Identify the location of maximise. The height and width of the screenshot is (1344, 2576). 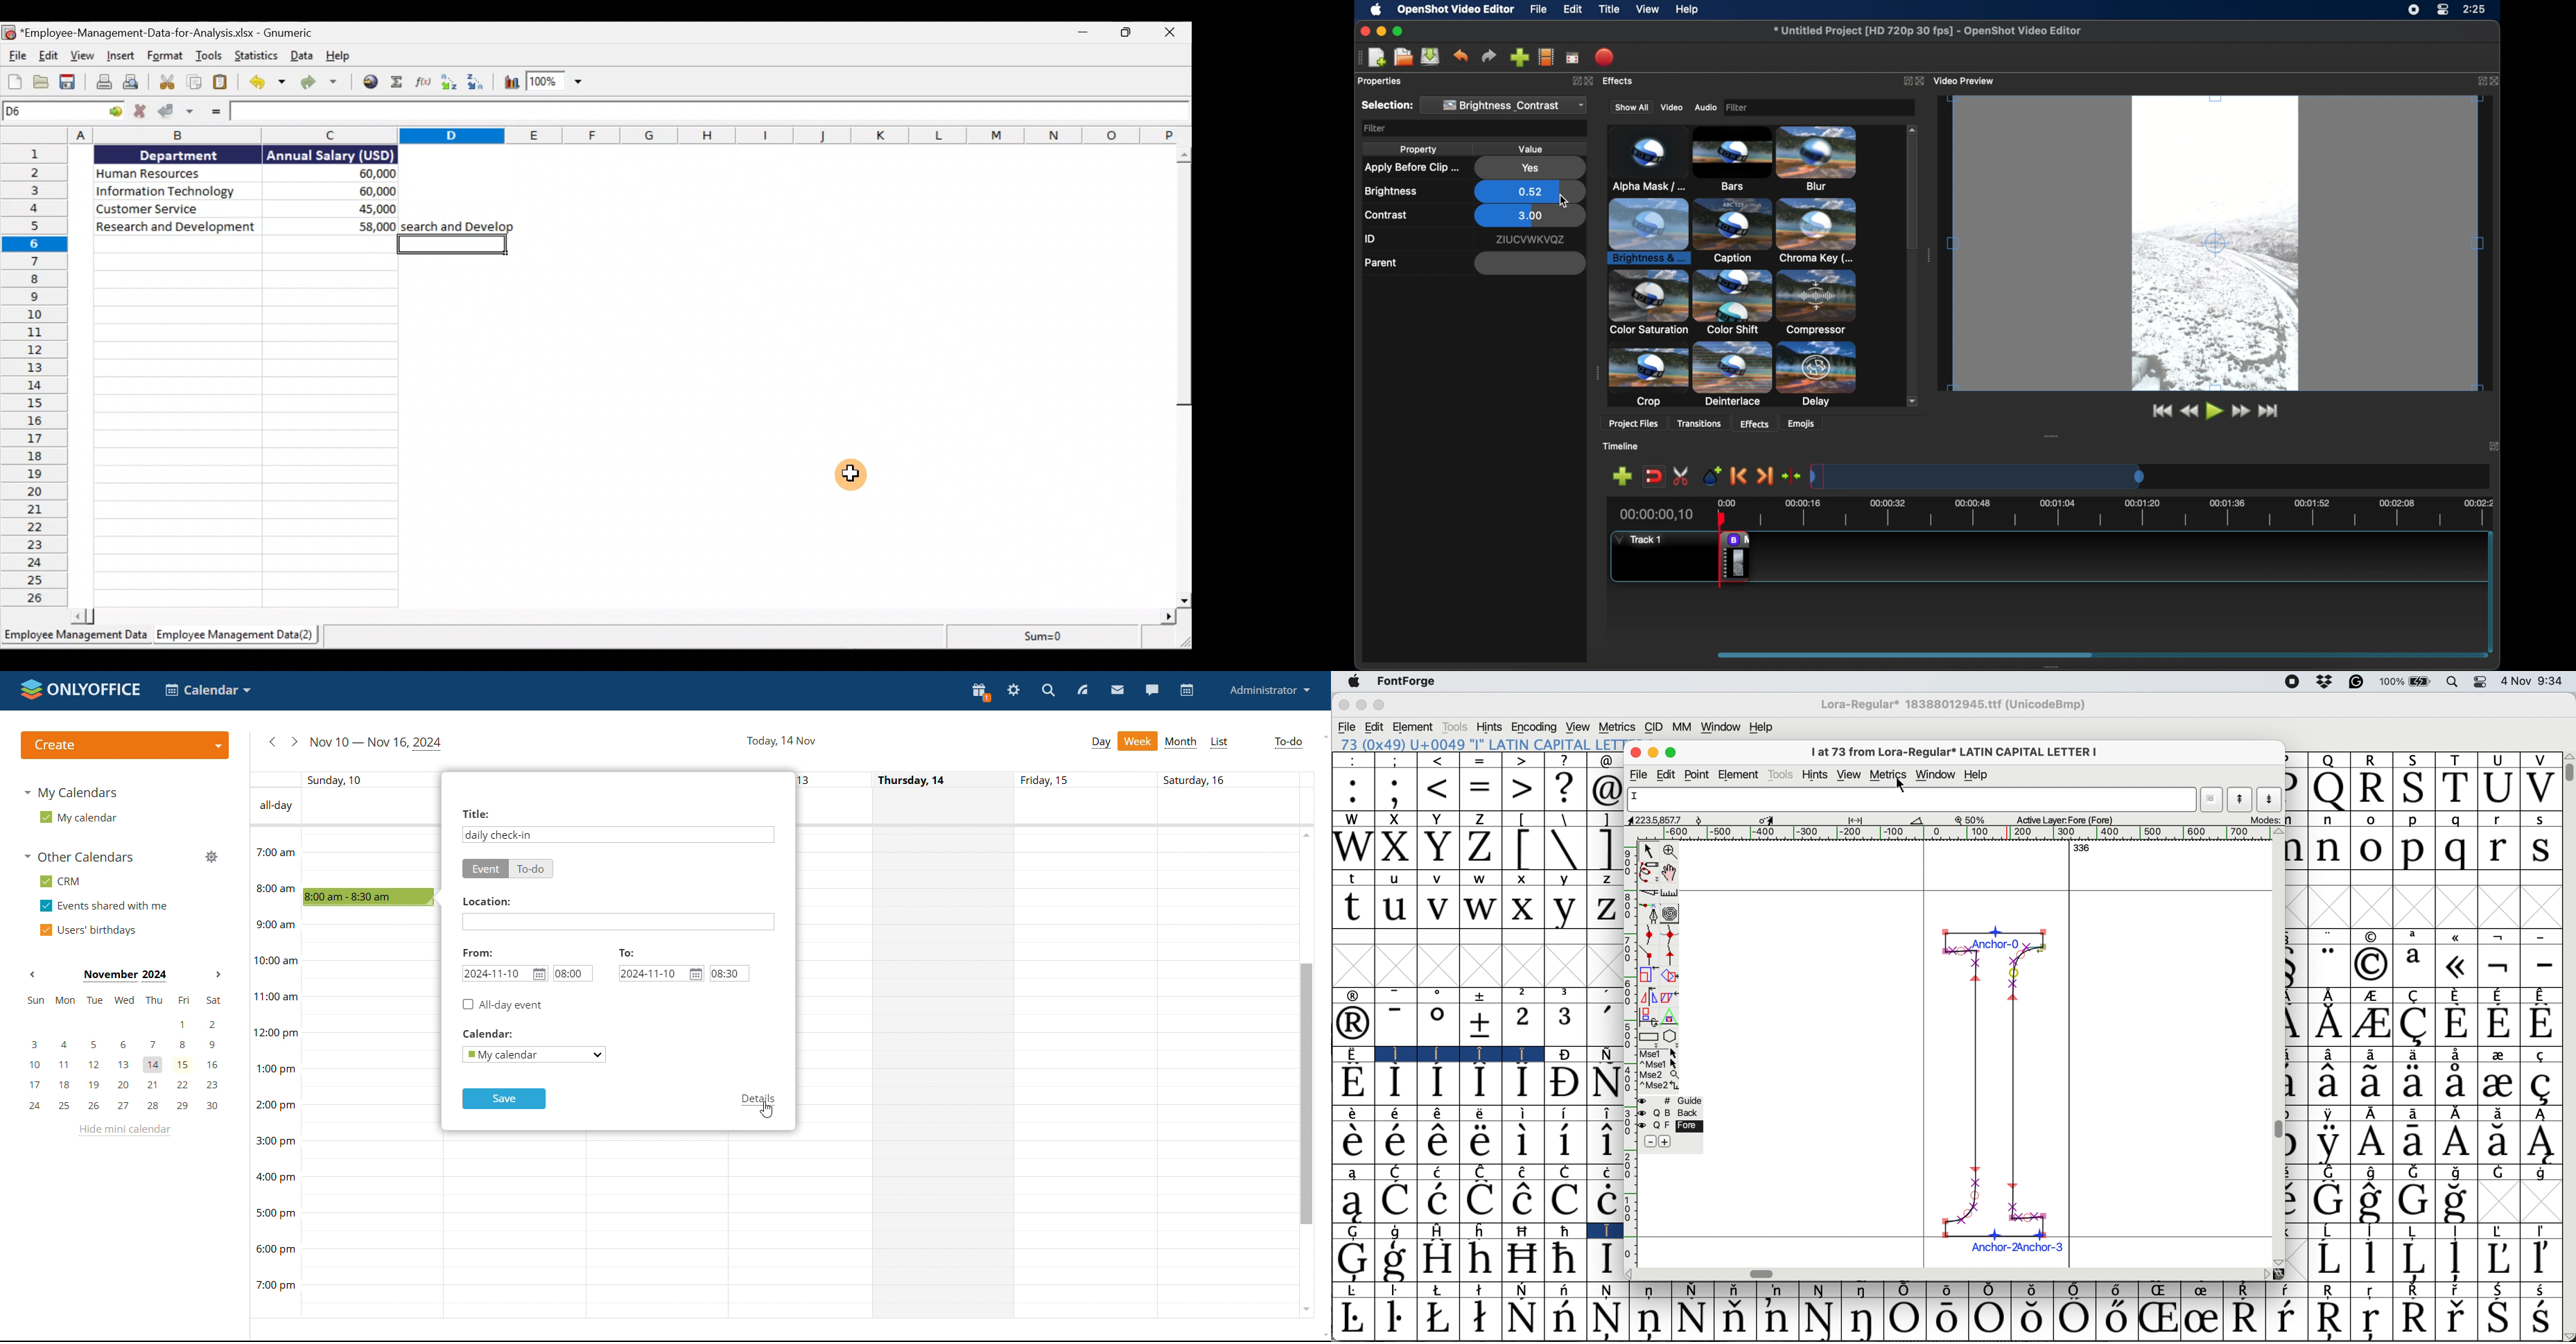
(1670, 752).